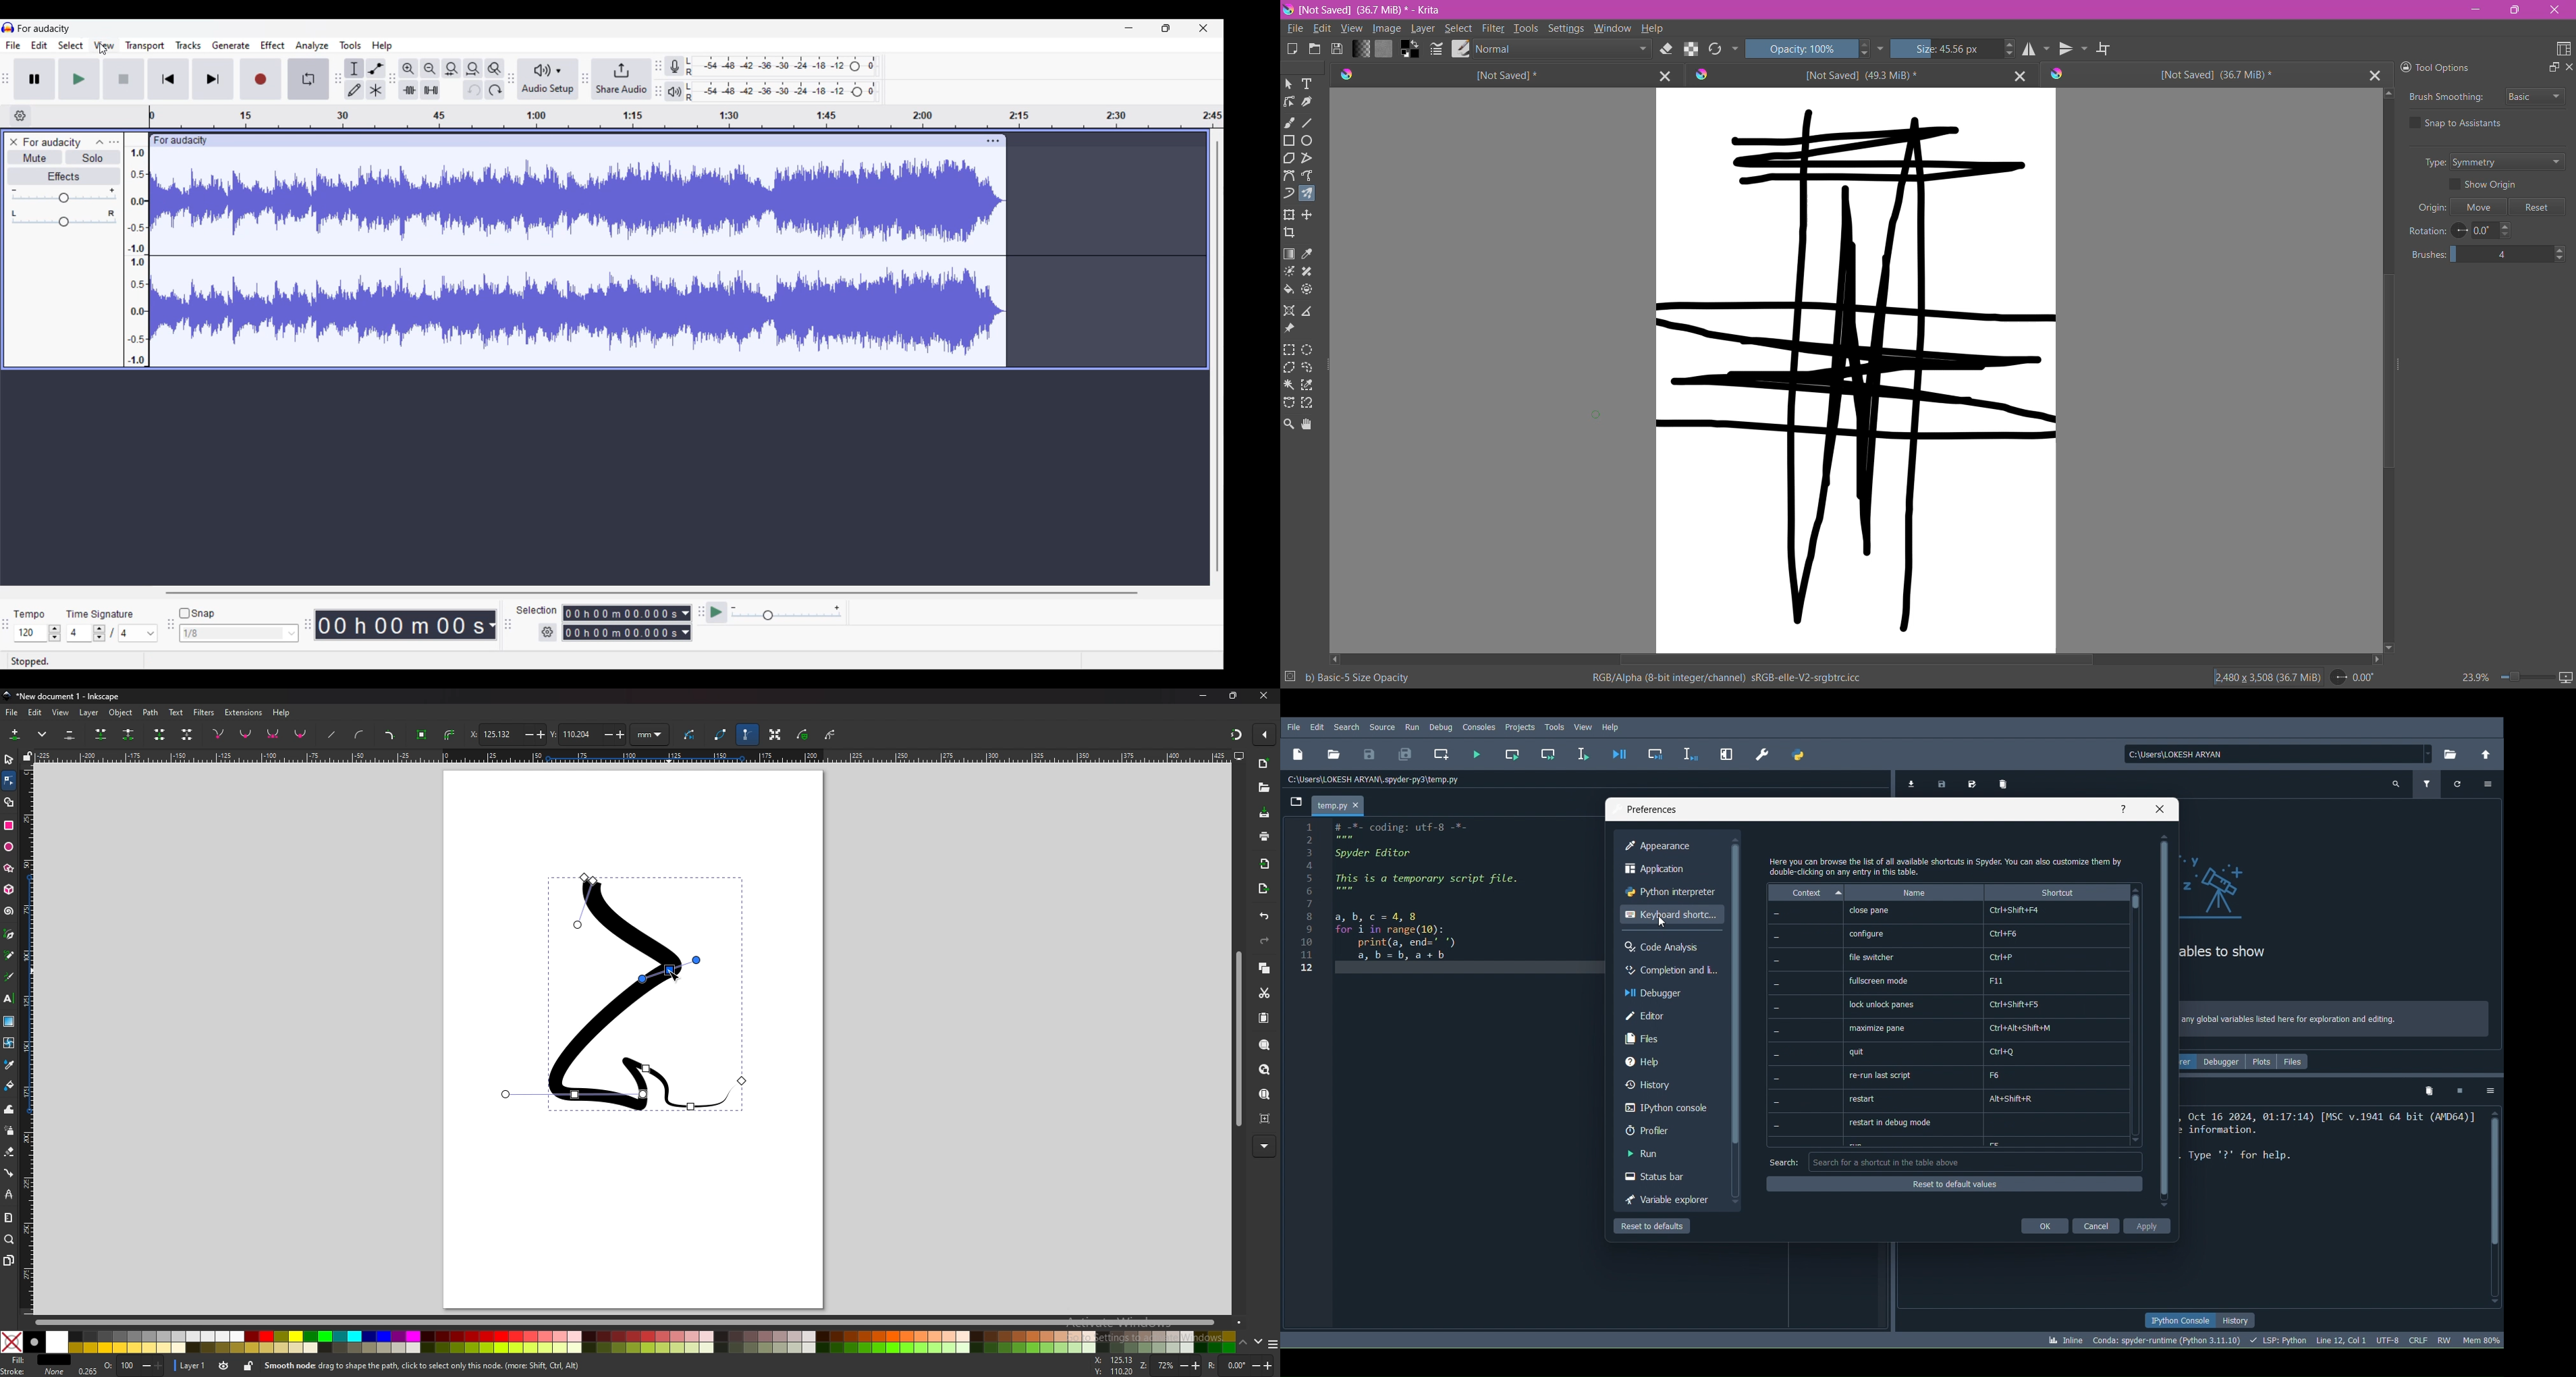 This screenshot has width=2576, height=1400. Describe the element at coordinates (1341, 804) in the screenshot. I see `File name` at that location.